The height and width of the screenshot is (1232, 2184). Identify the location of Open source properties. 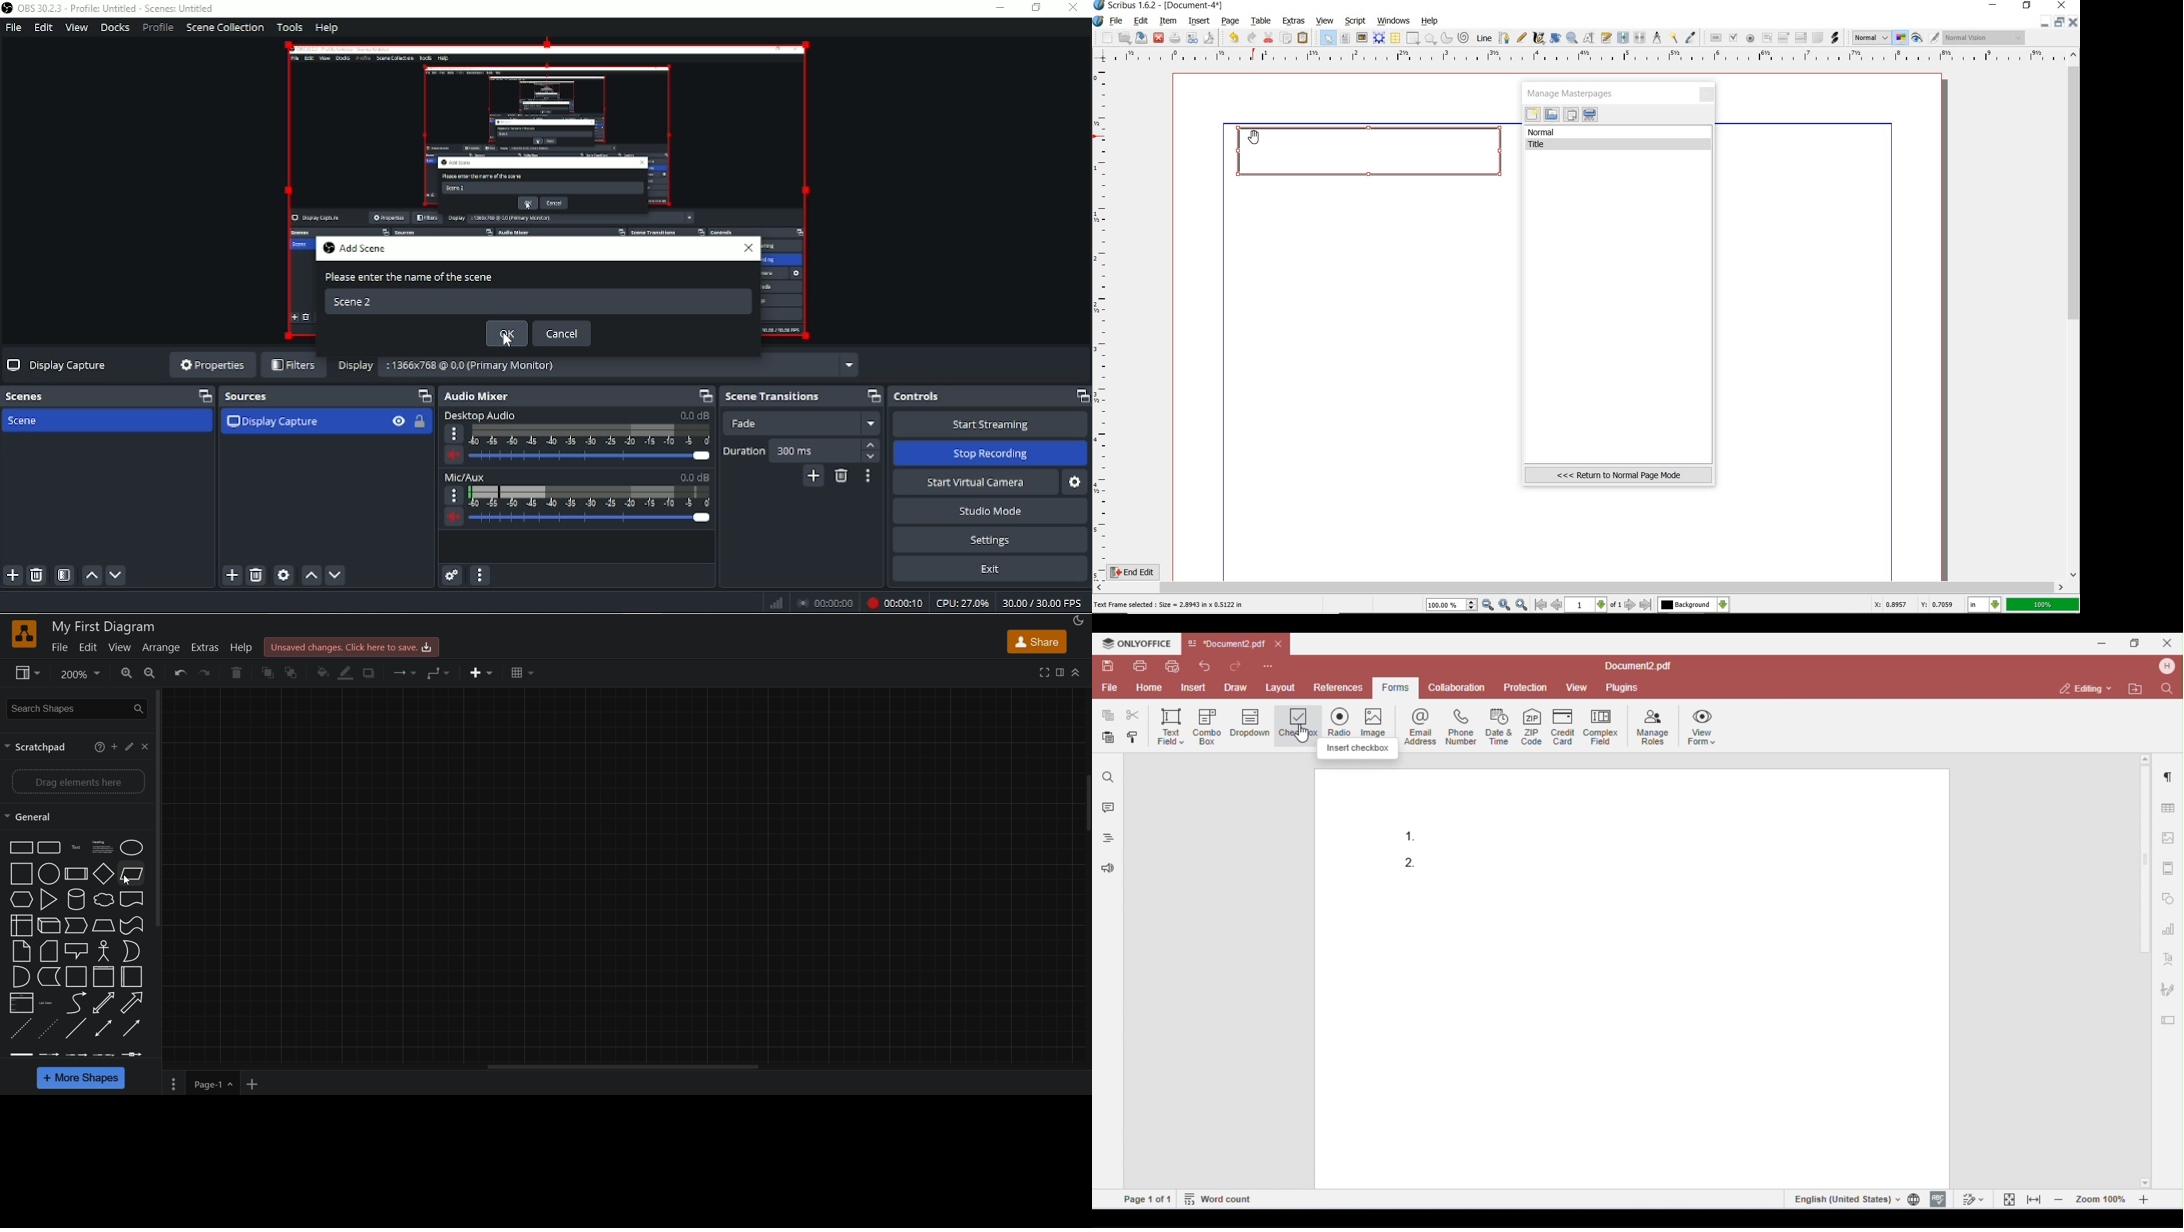
(284, 575).